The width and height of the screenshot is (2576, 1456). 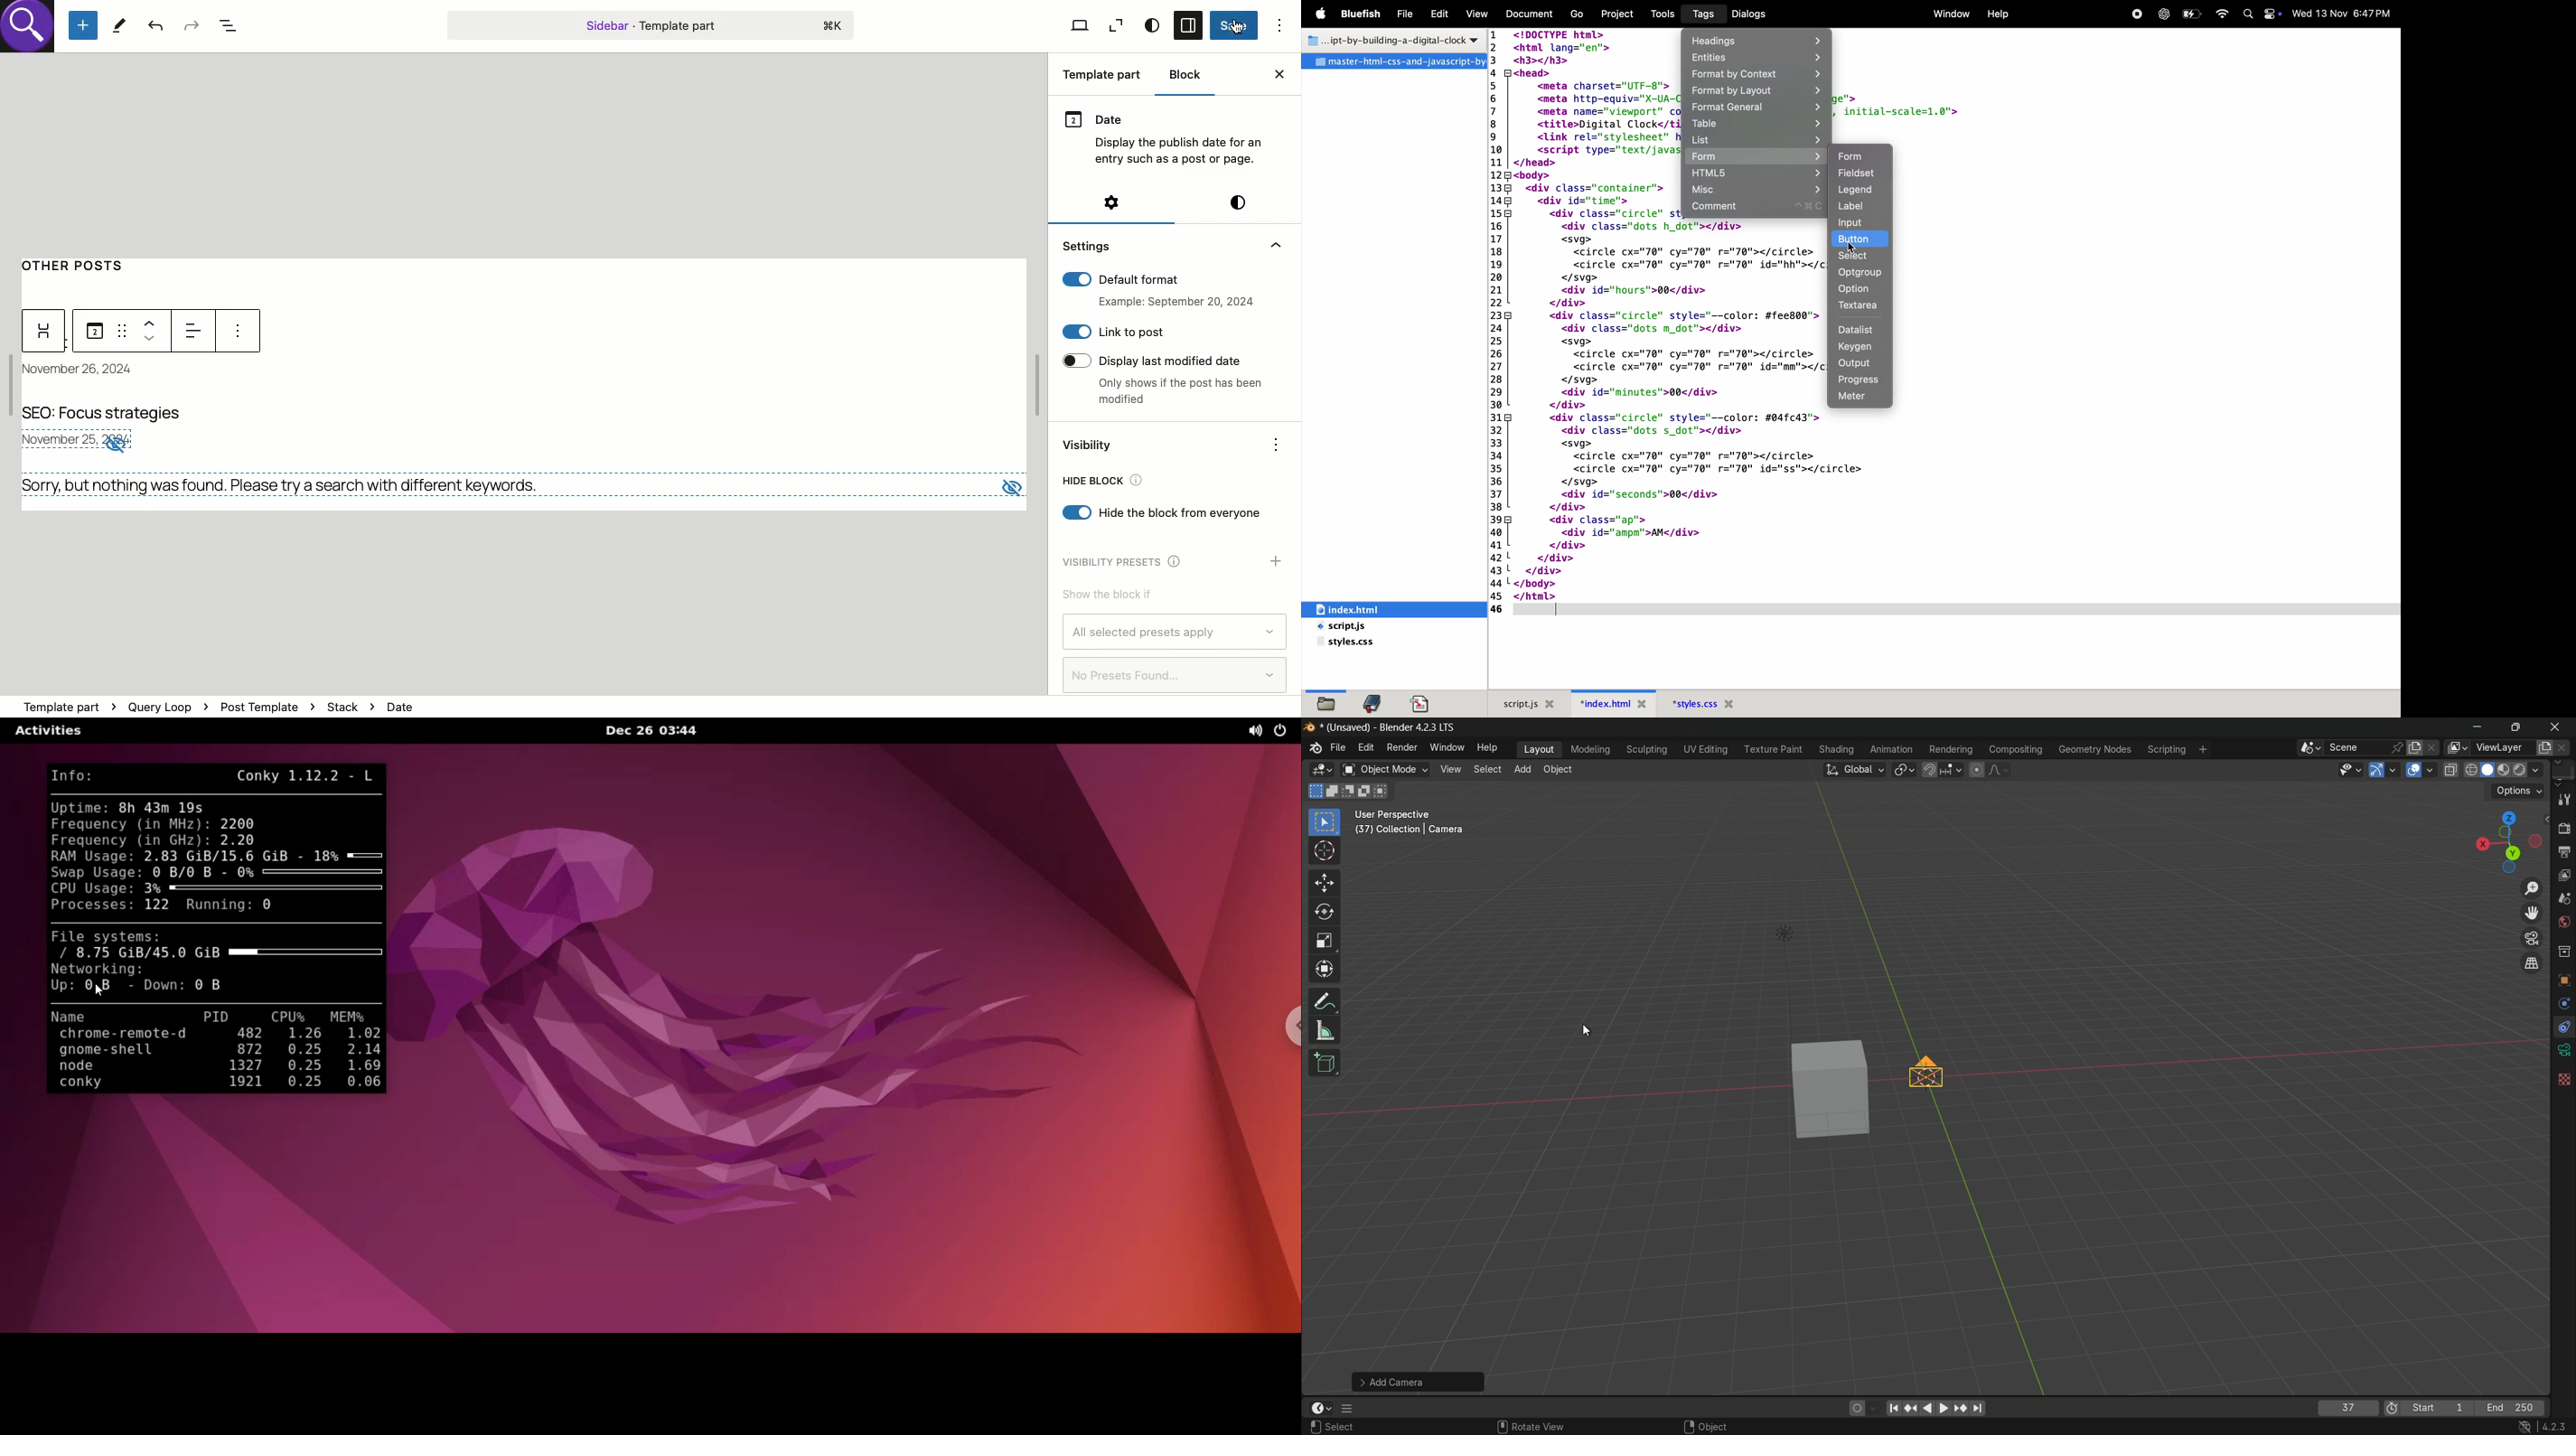 What do you see at coordinates (1167, 136) in the screenshot?
I see `Date` at bounding box center [1167, 136].